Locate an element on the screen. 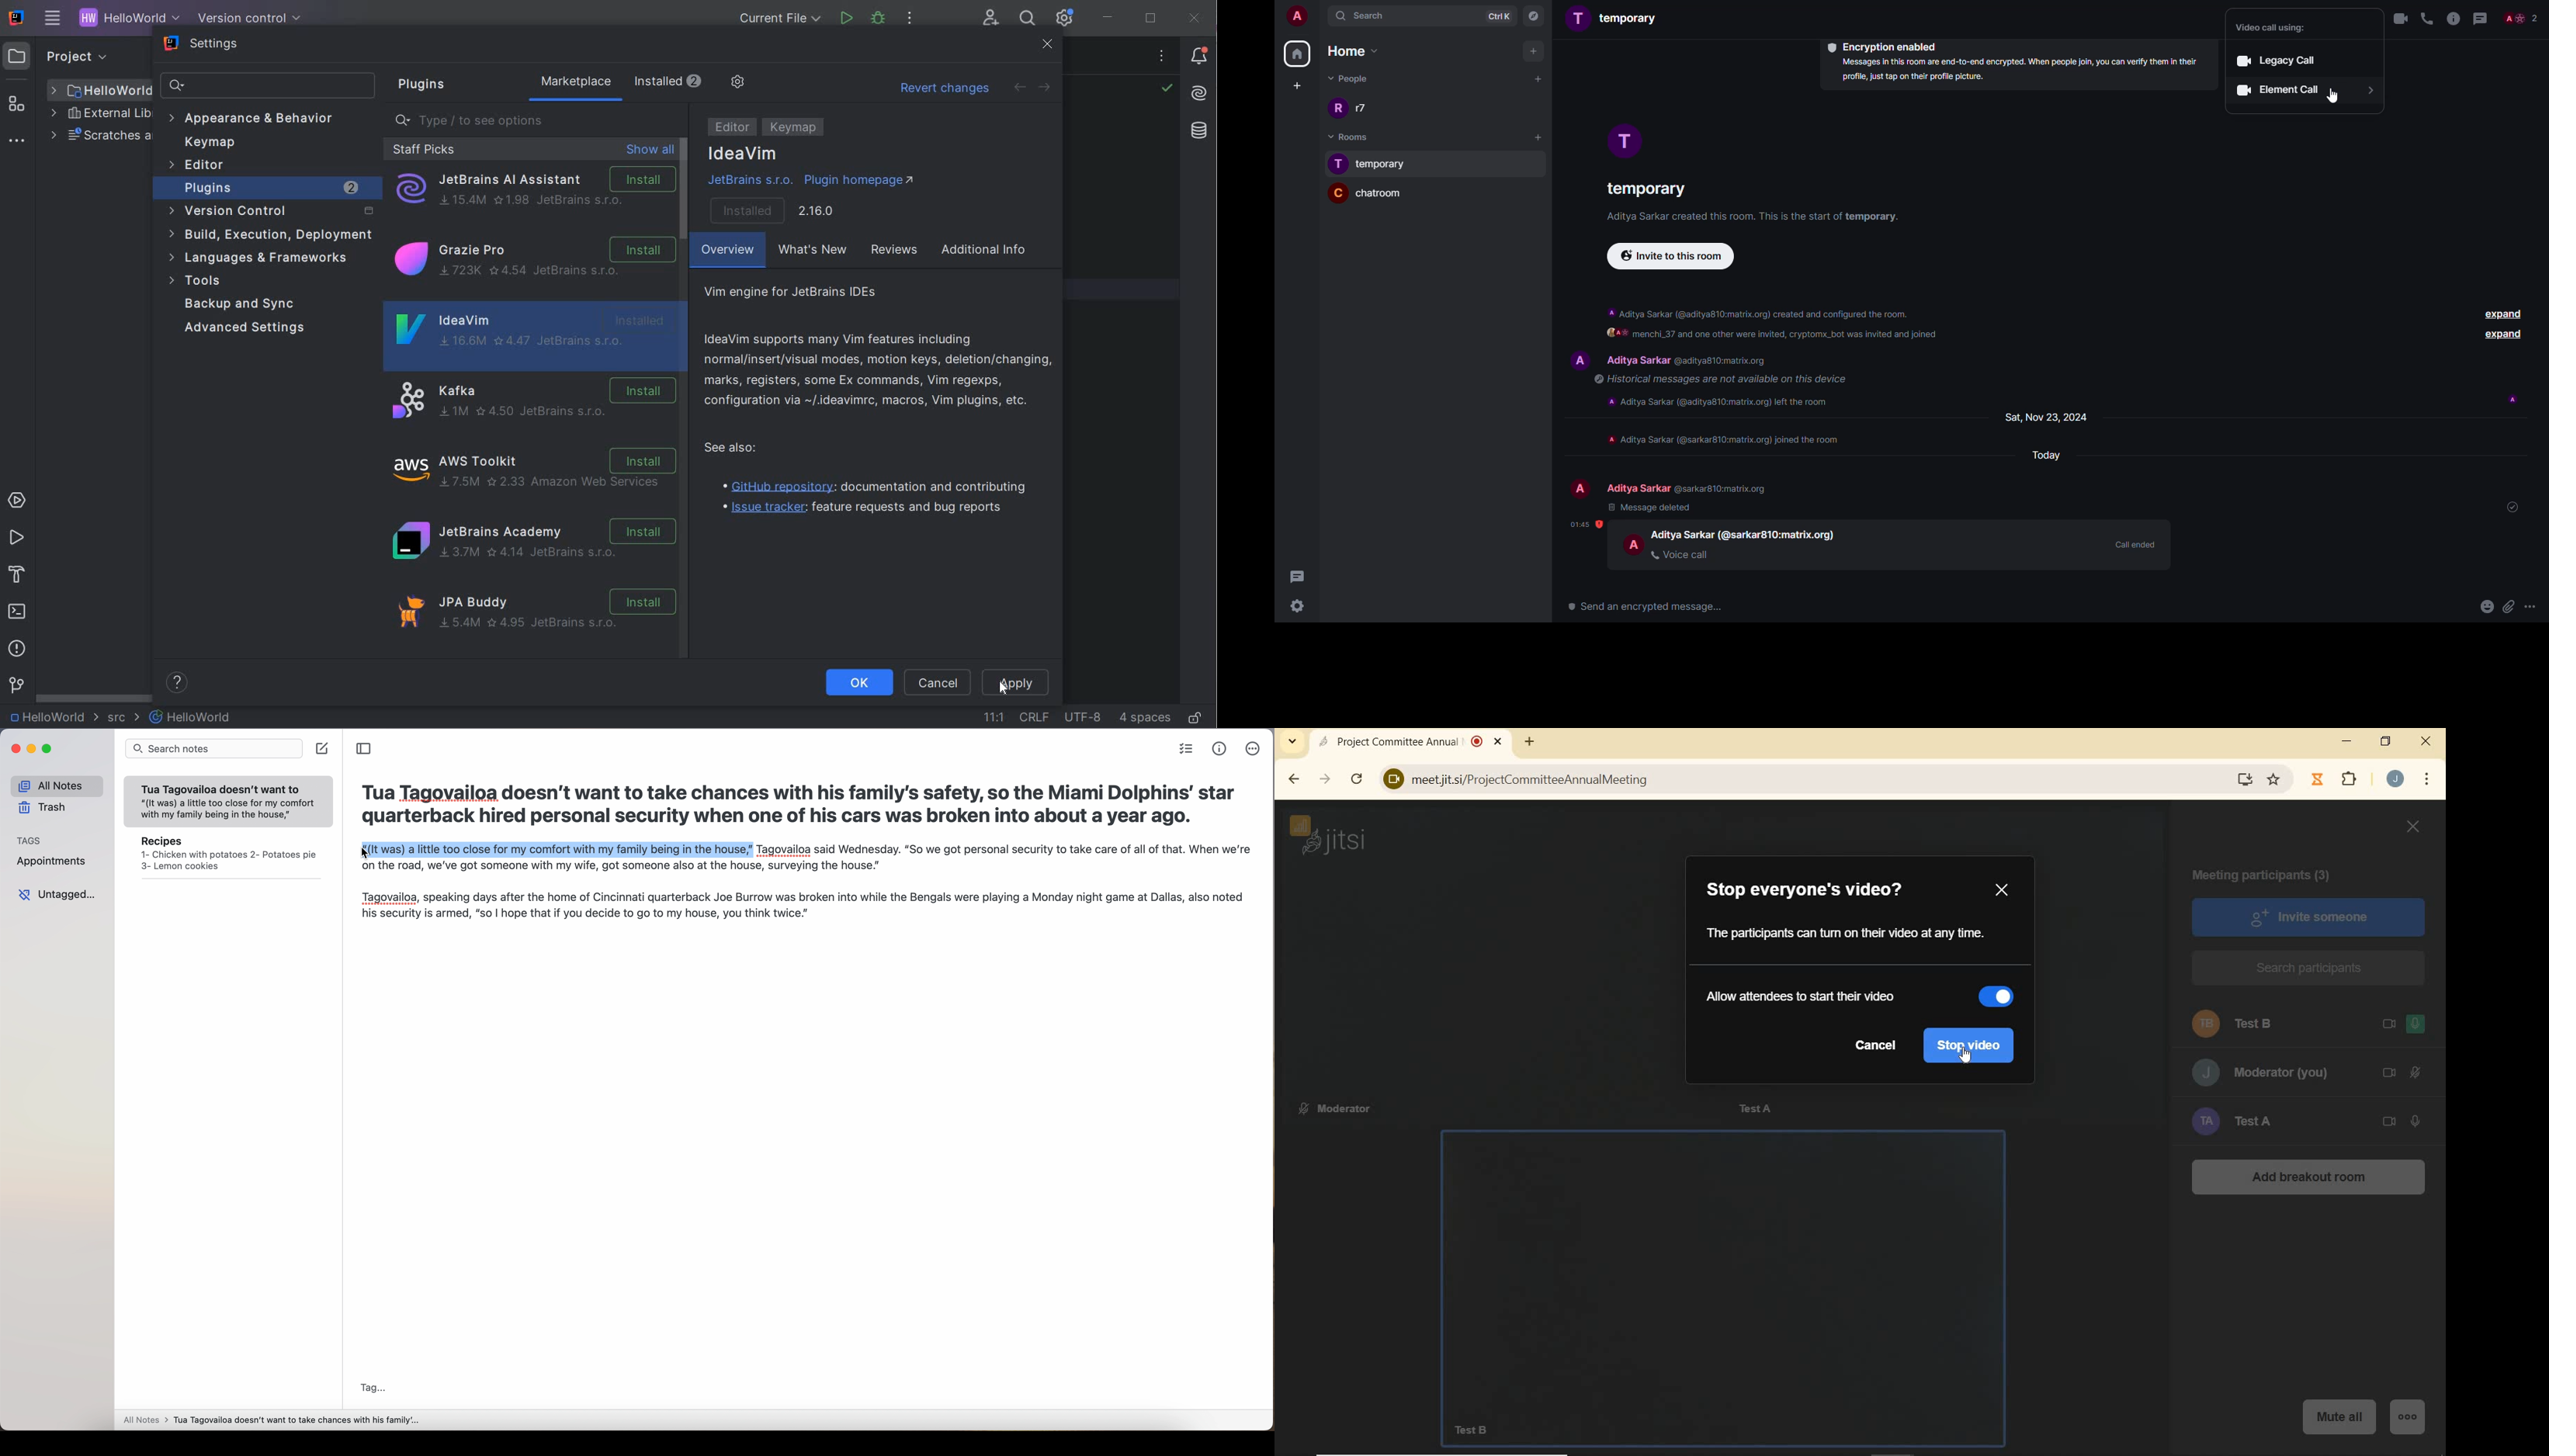 This screenshot has width=2576, height=1456. seen is located at coordinates (2512, 400).